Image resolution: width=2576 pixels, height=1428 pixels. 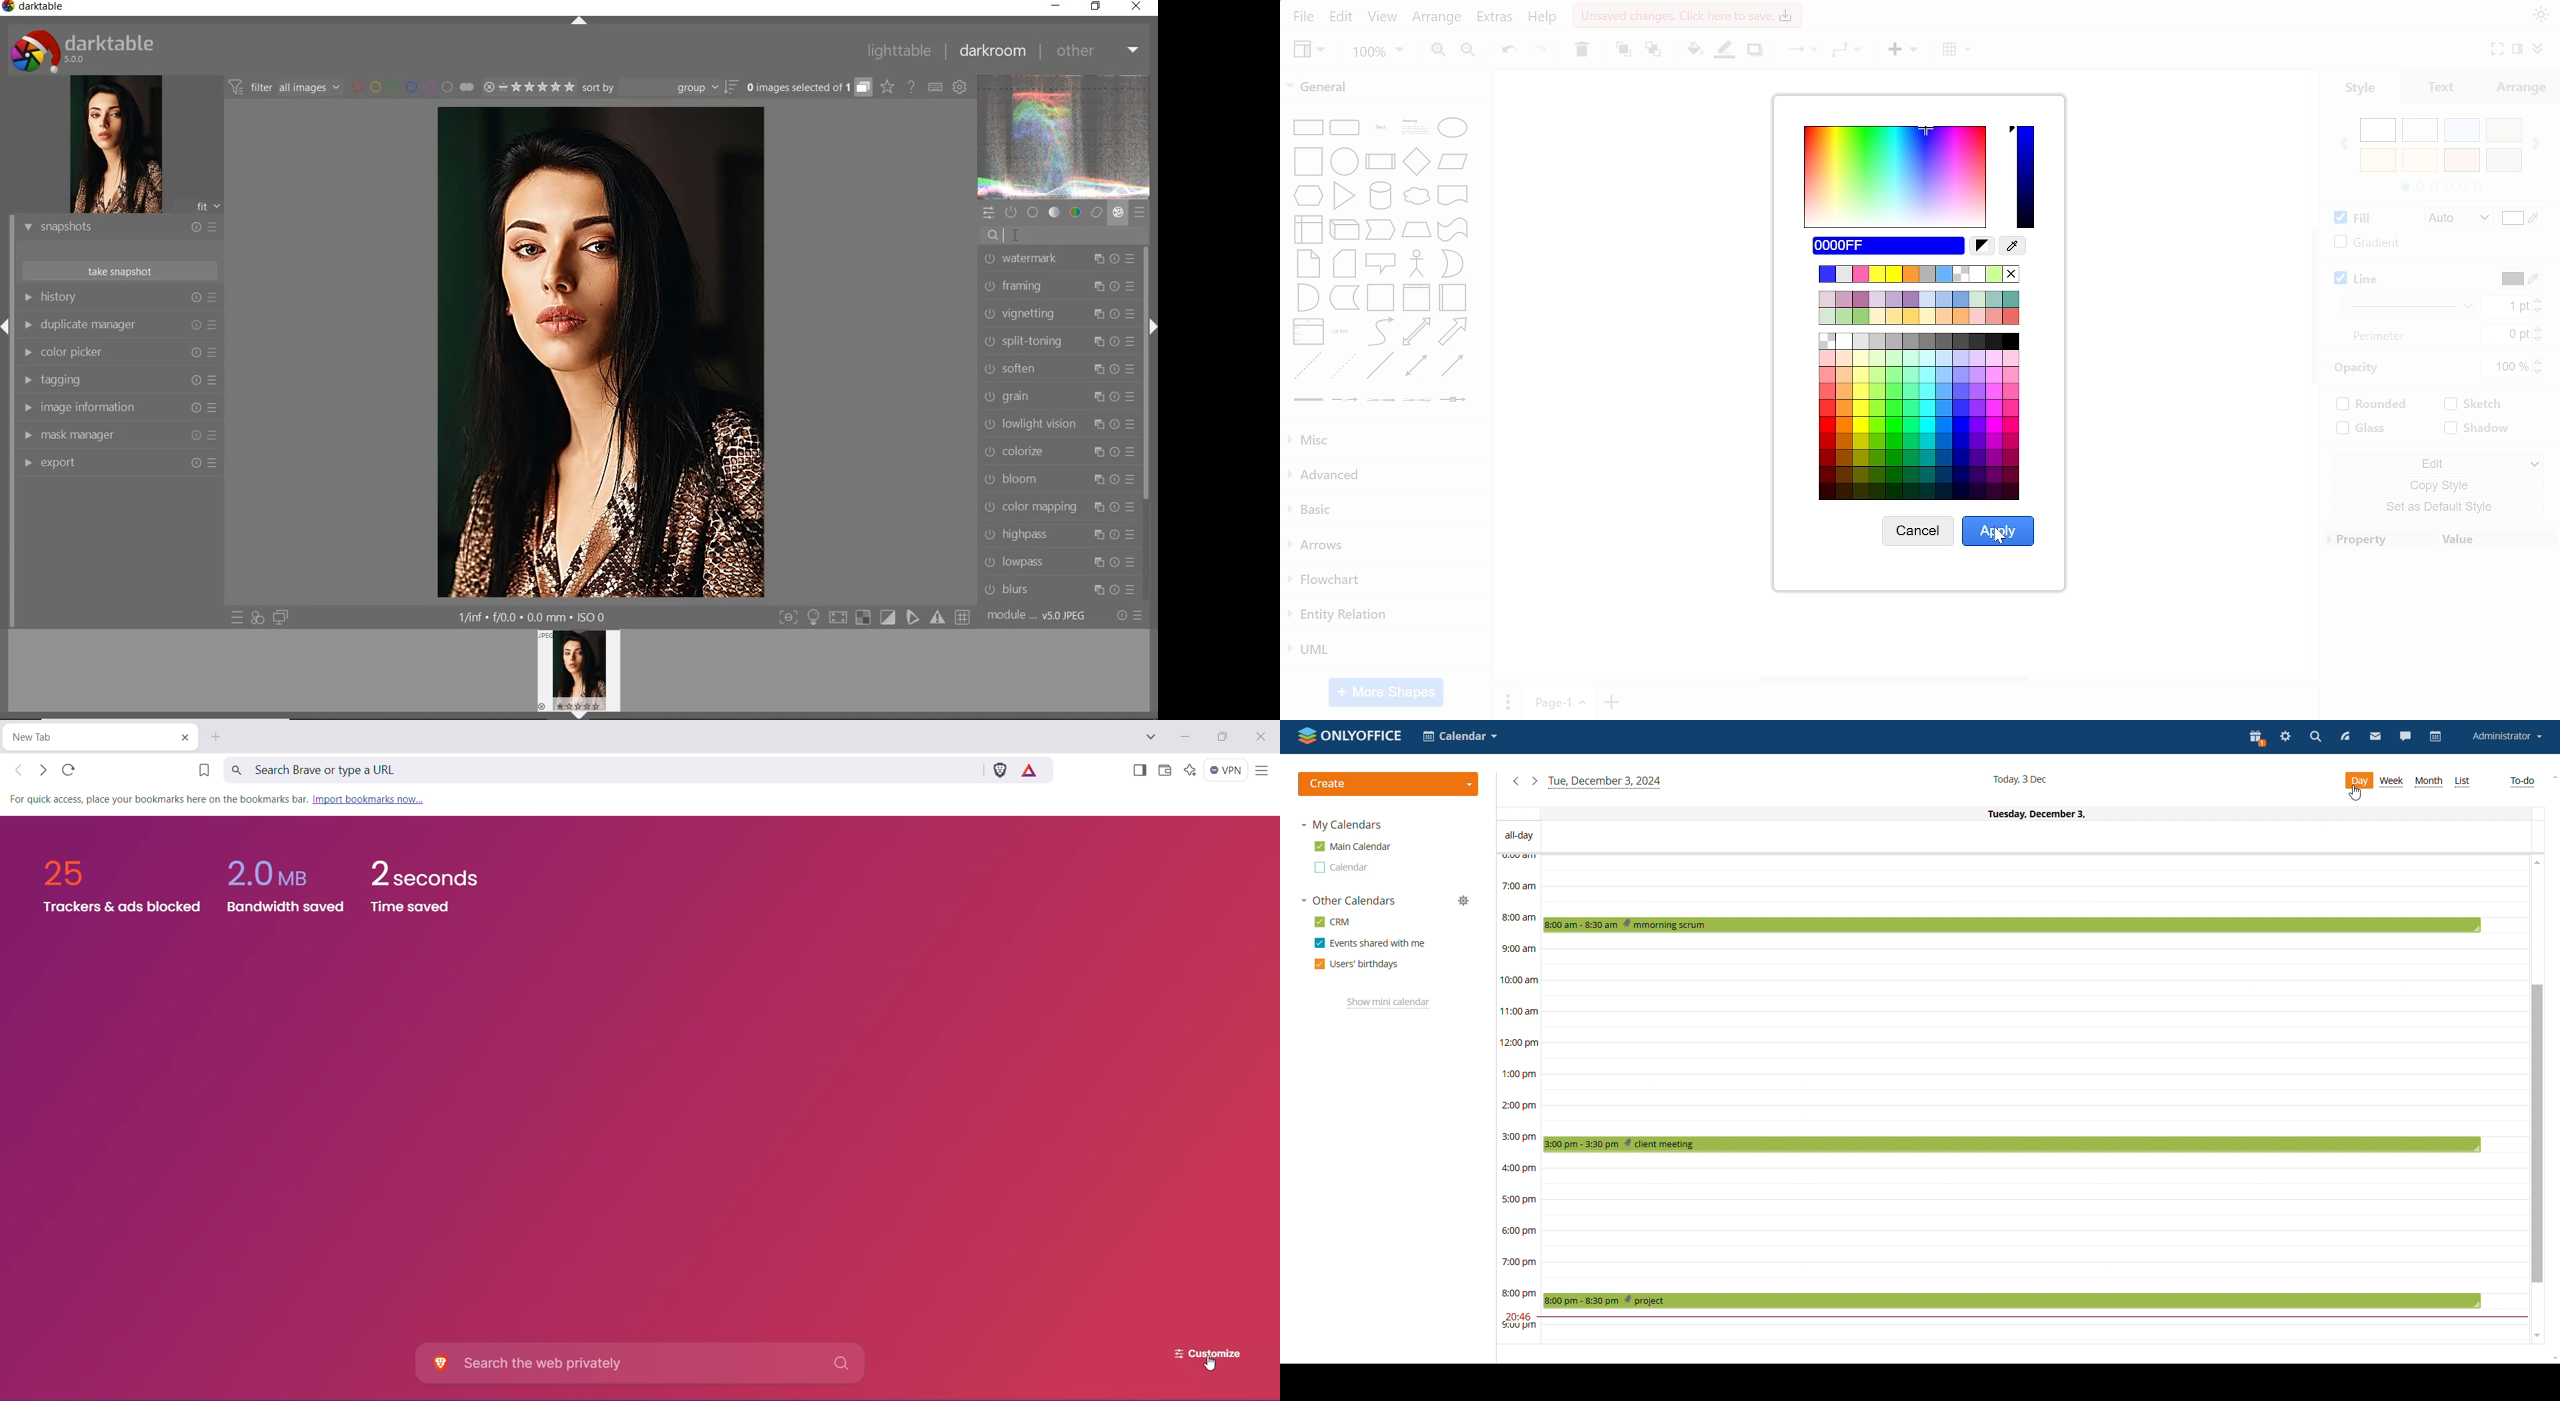 What do you see at coordinates (2541, 362) in the screenshot?
I see `increase opacity` at bounding box center [2541, 362].